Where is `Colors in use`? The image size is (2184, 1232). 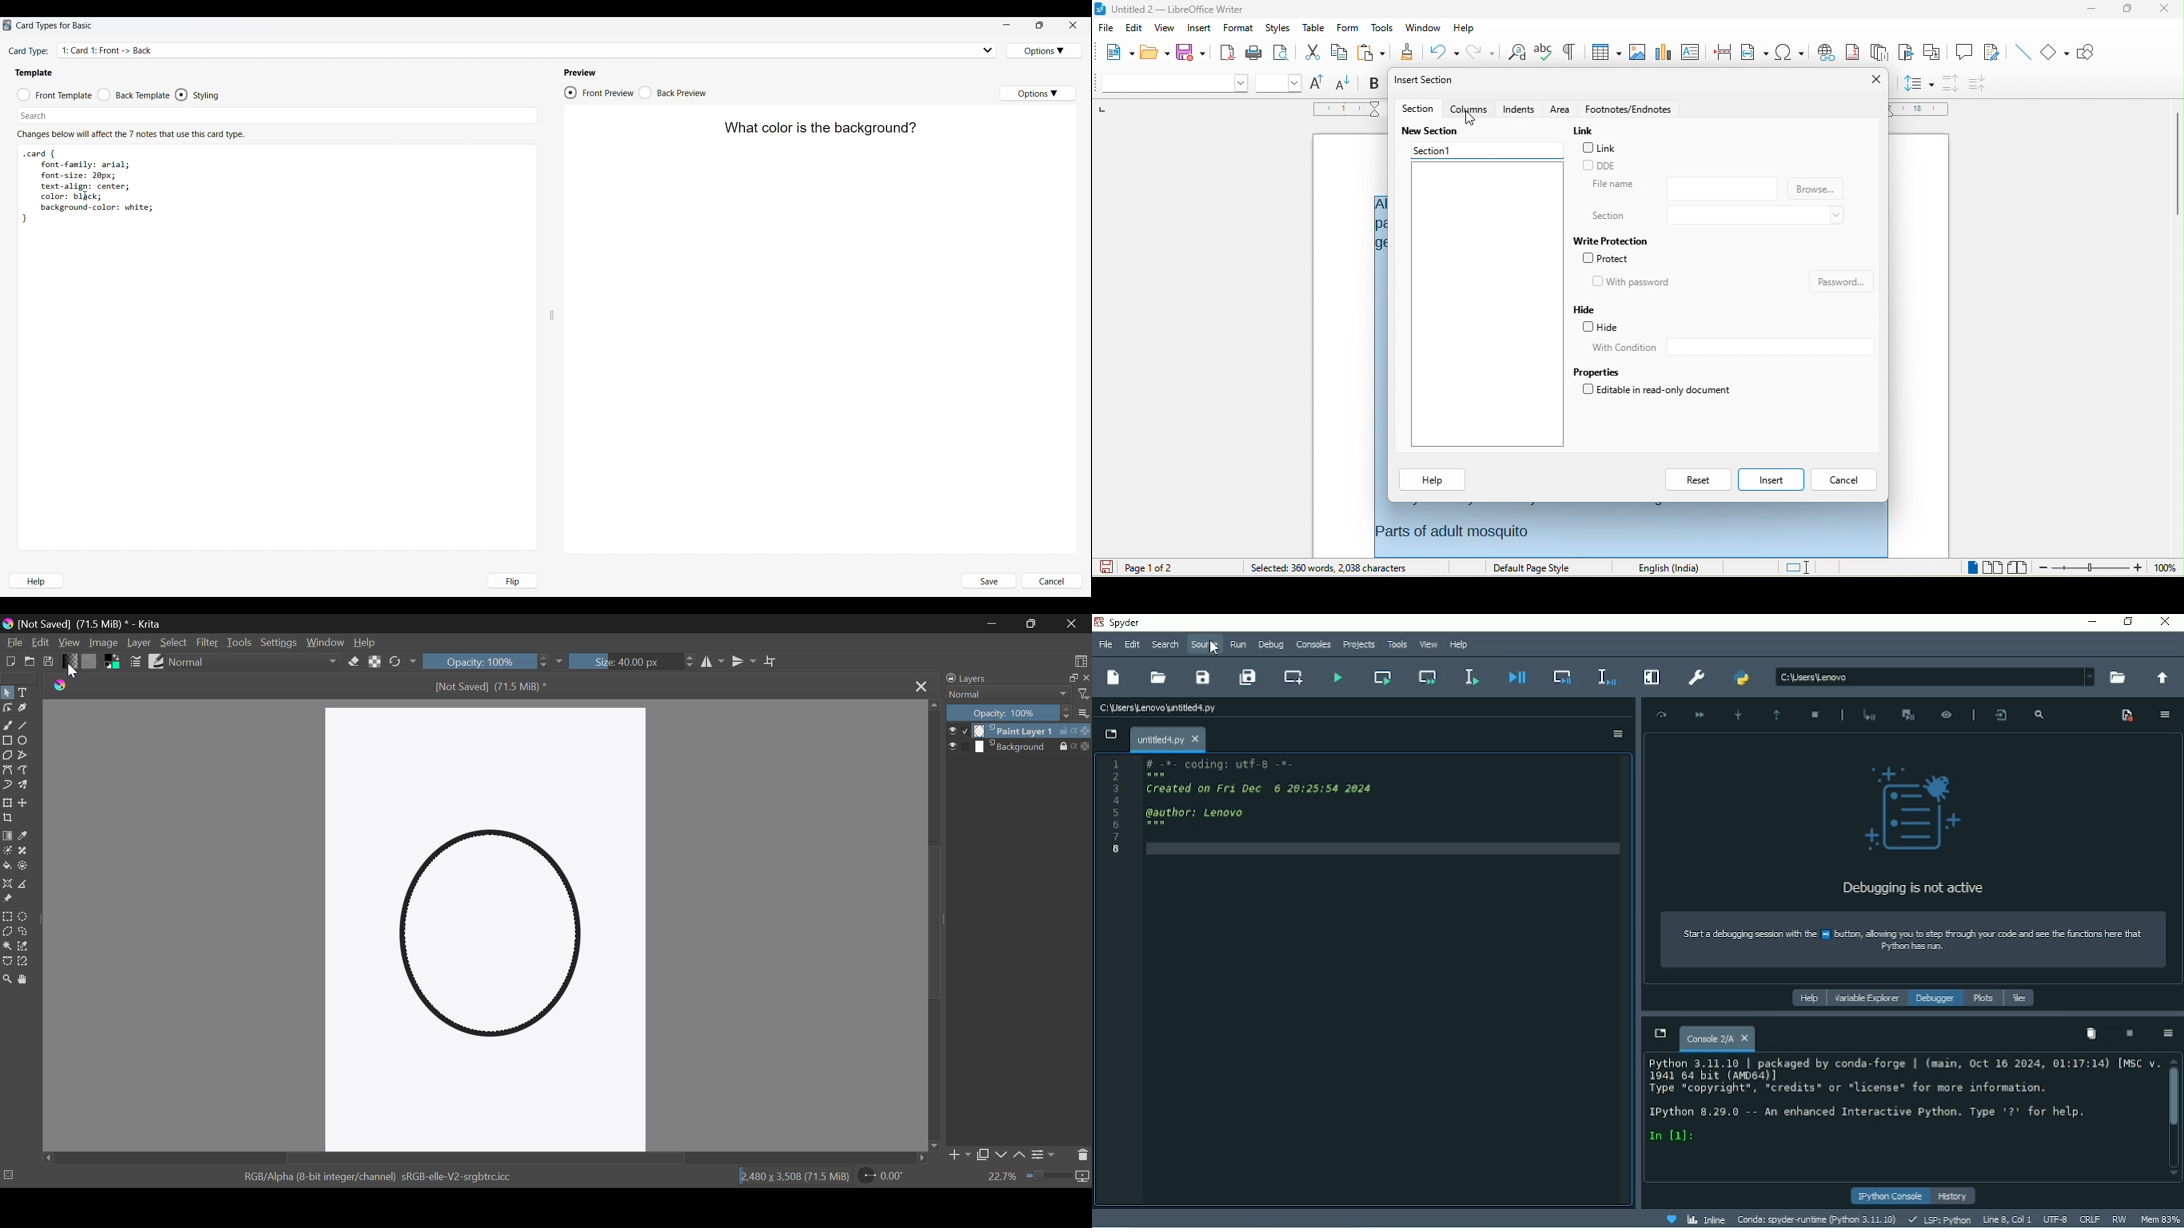 Colors in use is located at coordinates (113, 662).